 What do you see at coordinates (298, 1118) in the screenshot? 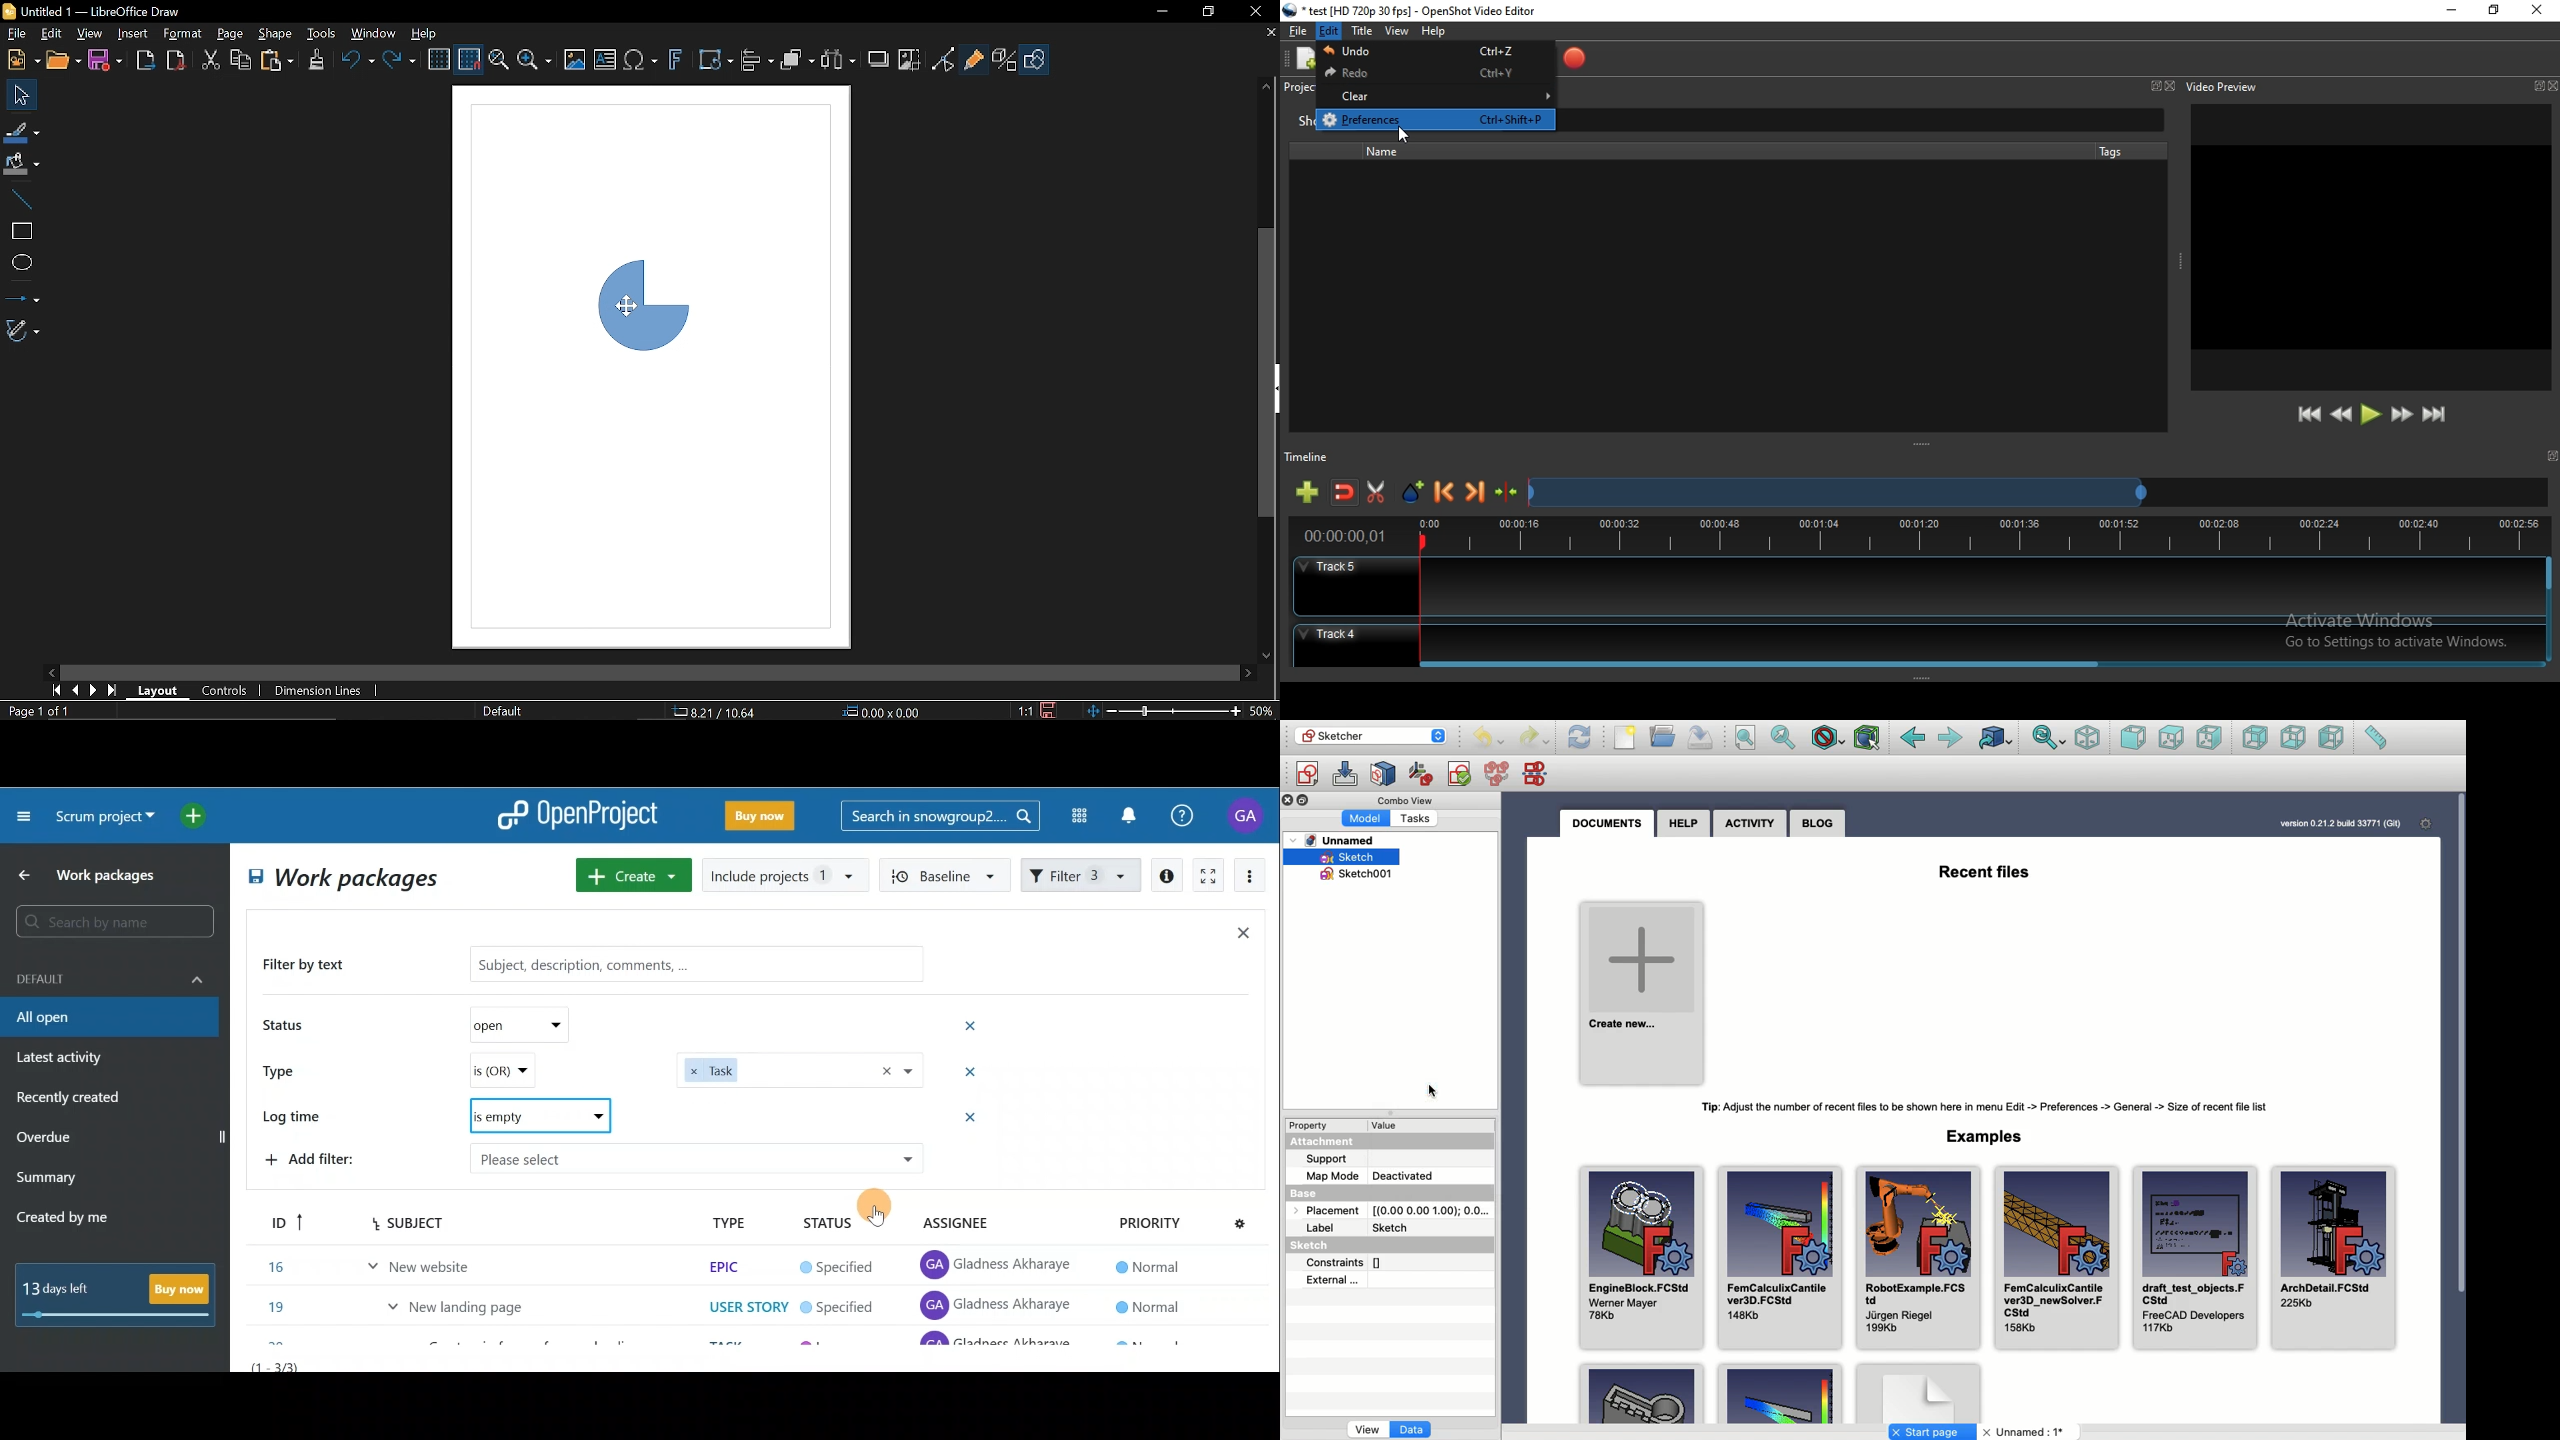
I see `Log time` at bounding box center [298, 1118].